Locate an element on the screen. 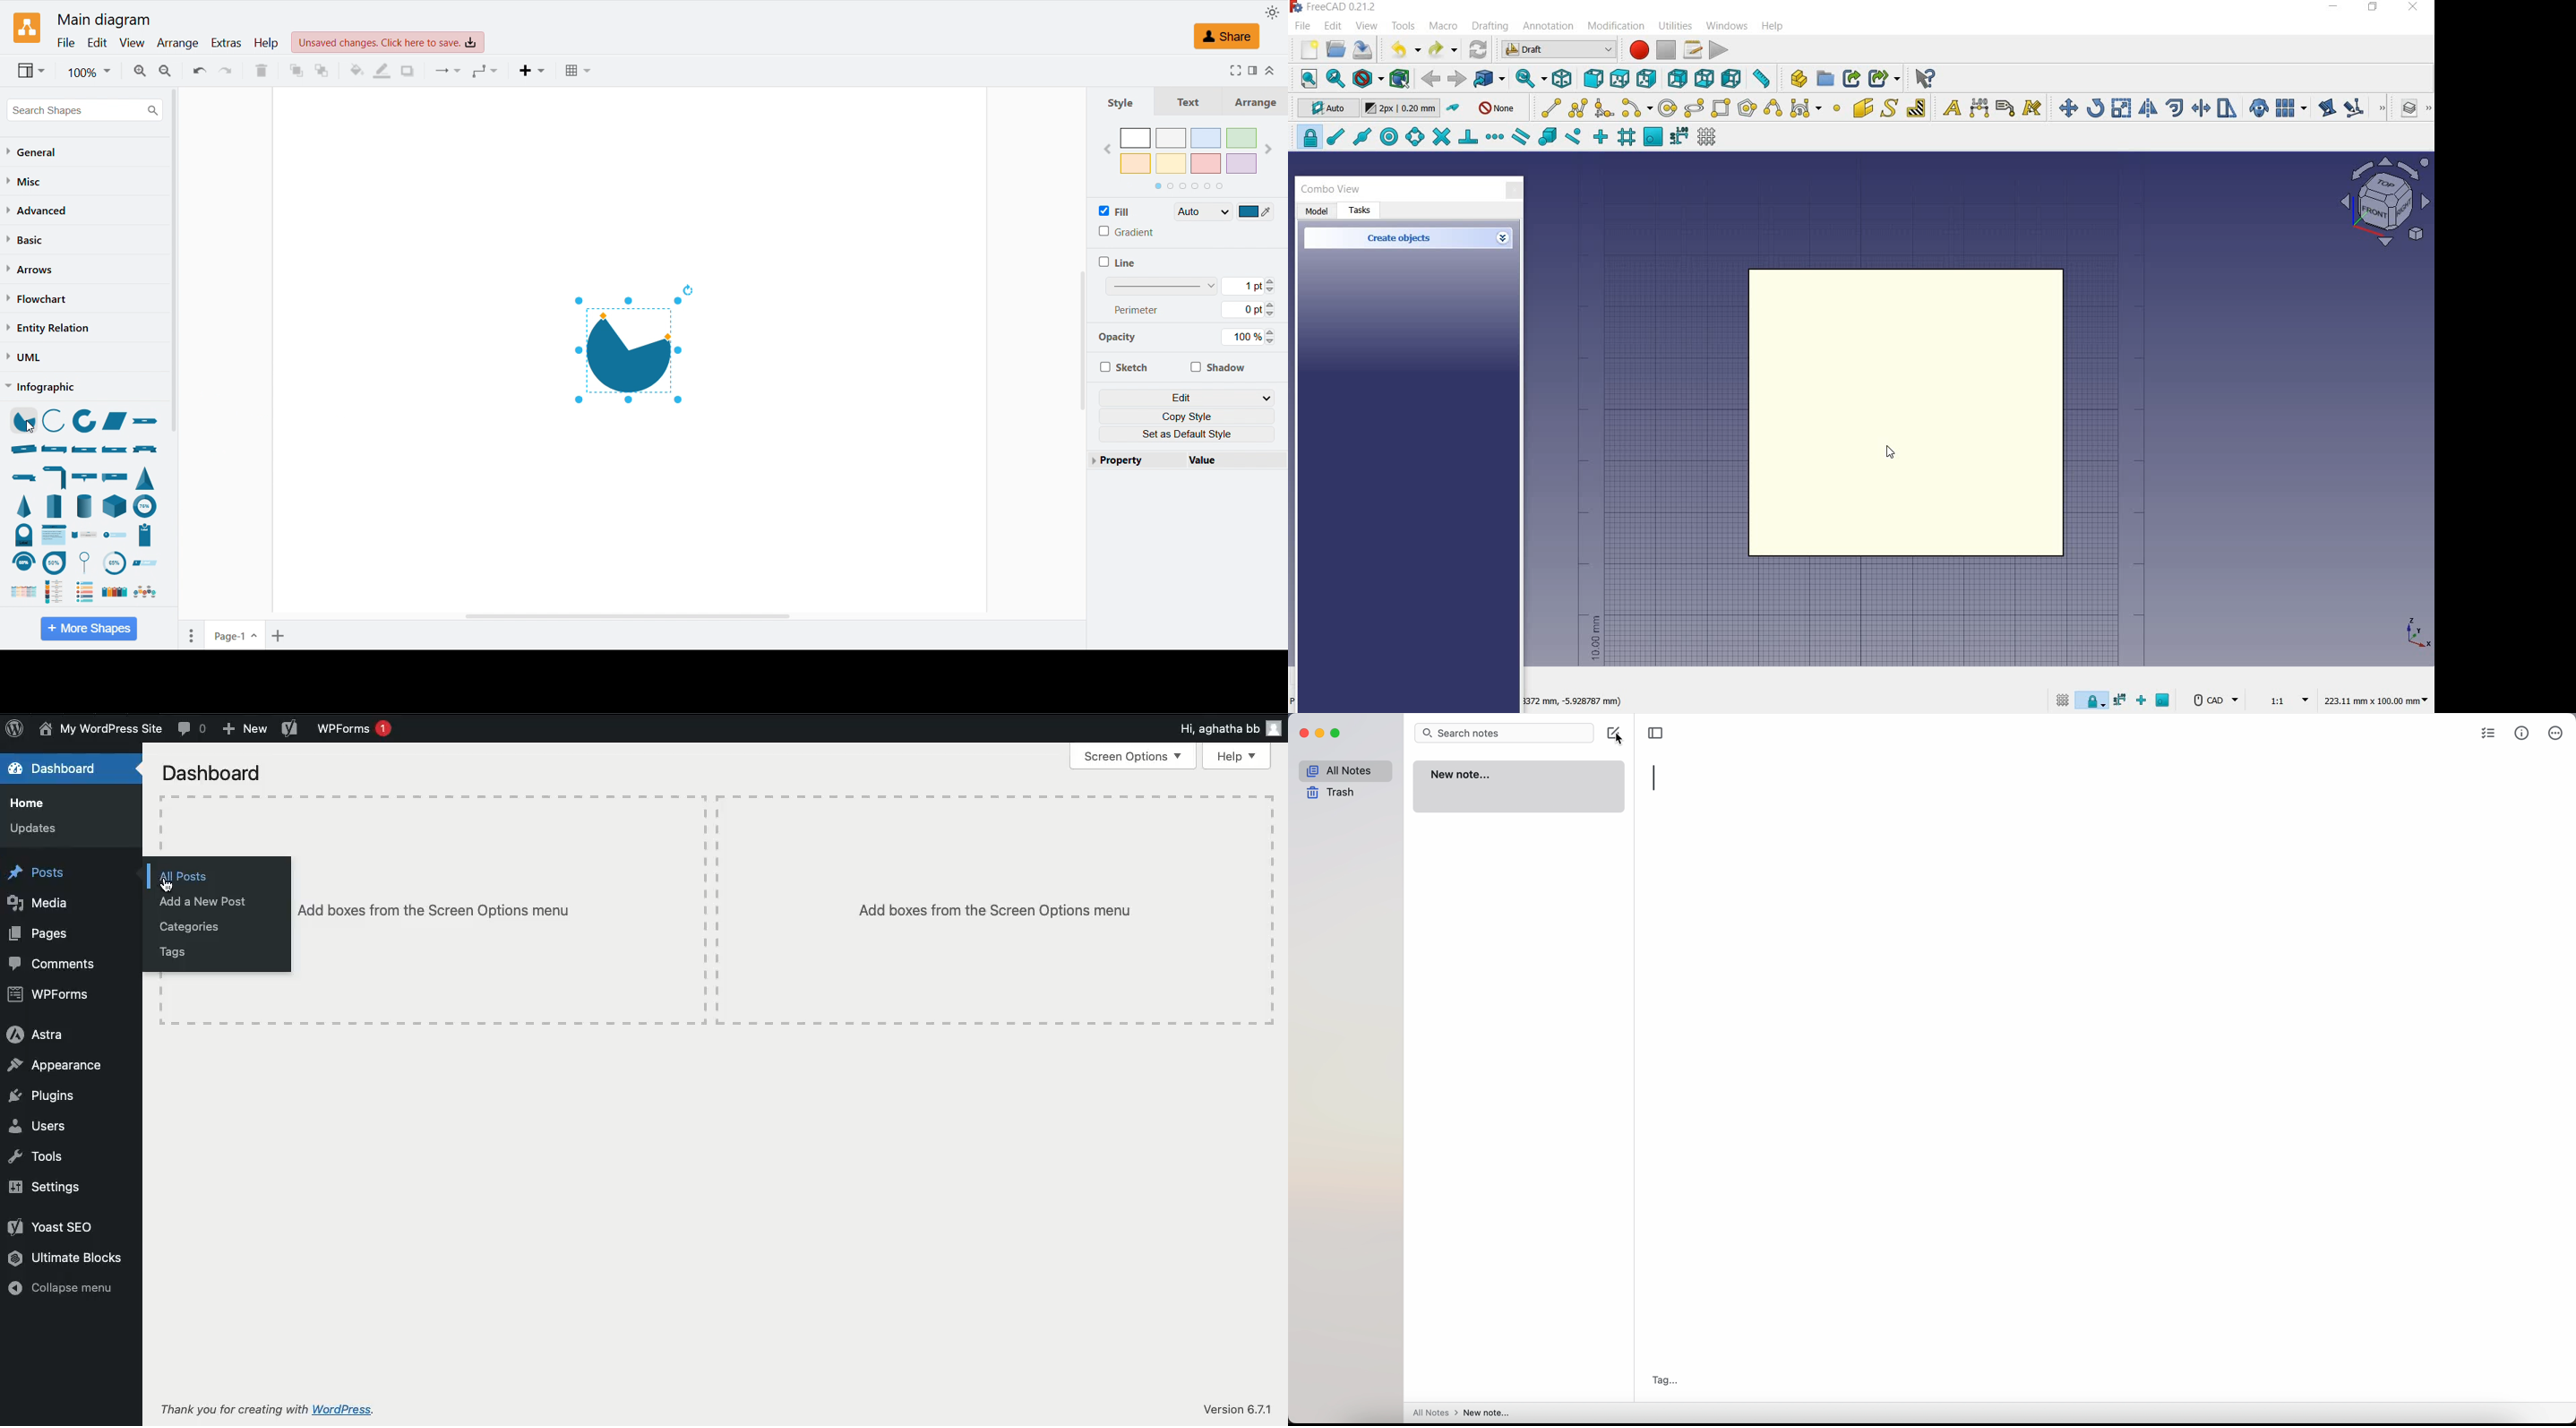  snap center is located at coordinates (1387, 137).